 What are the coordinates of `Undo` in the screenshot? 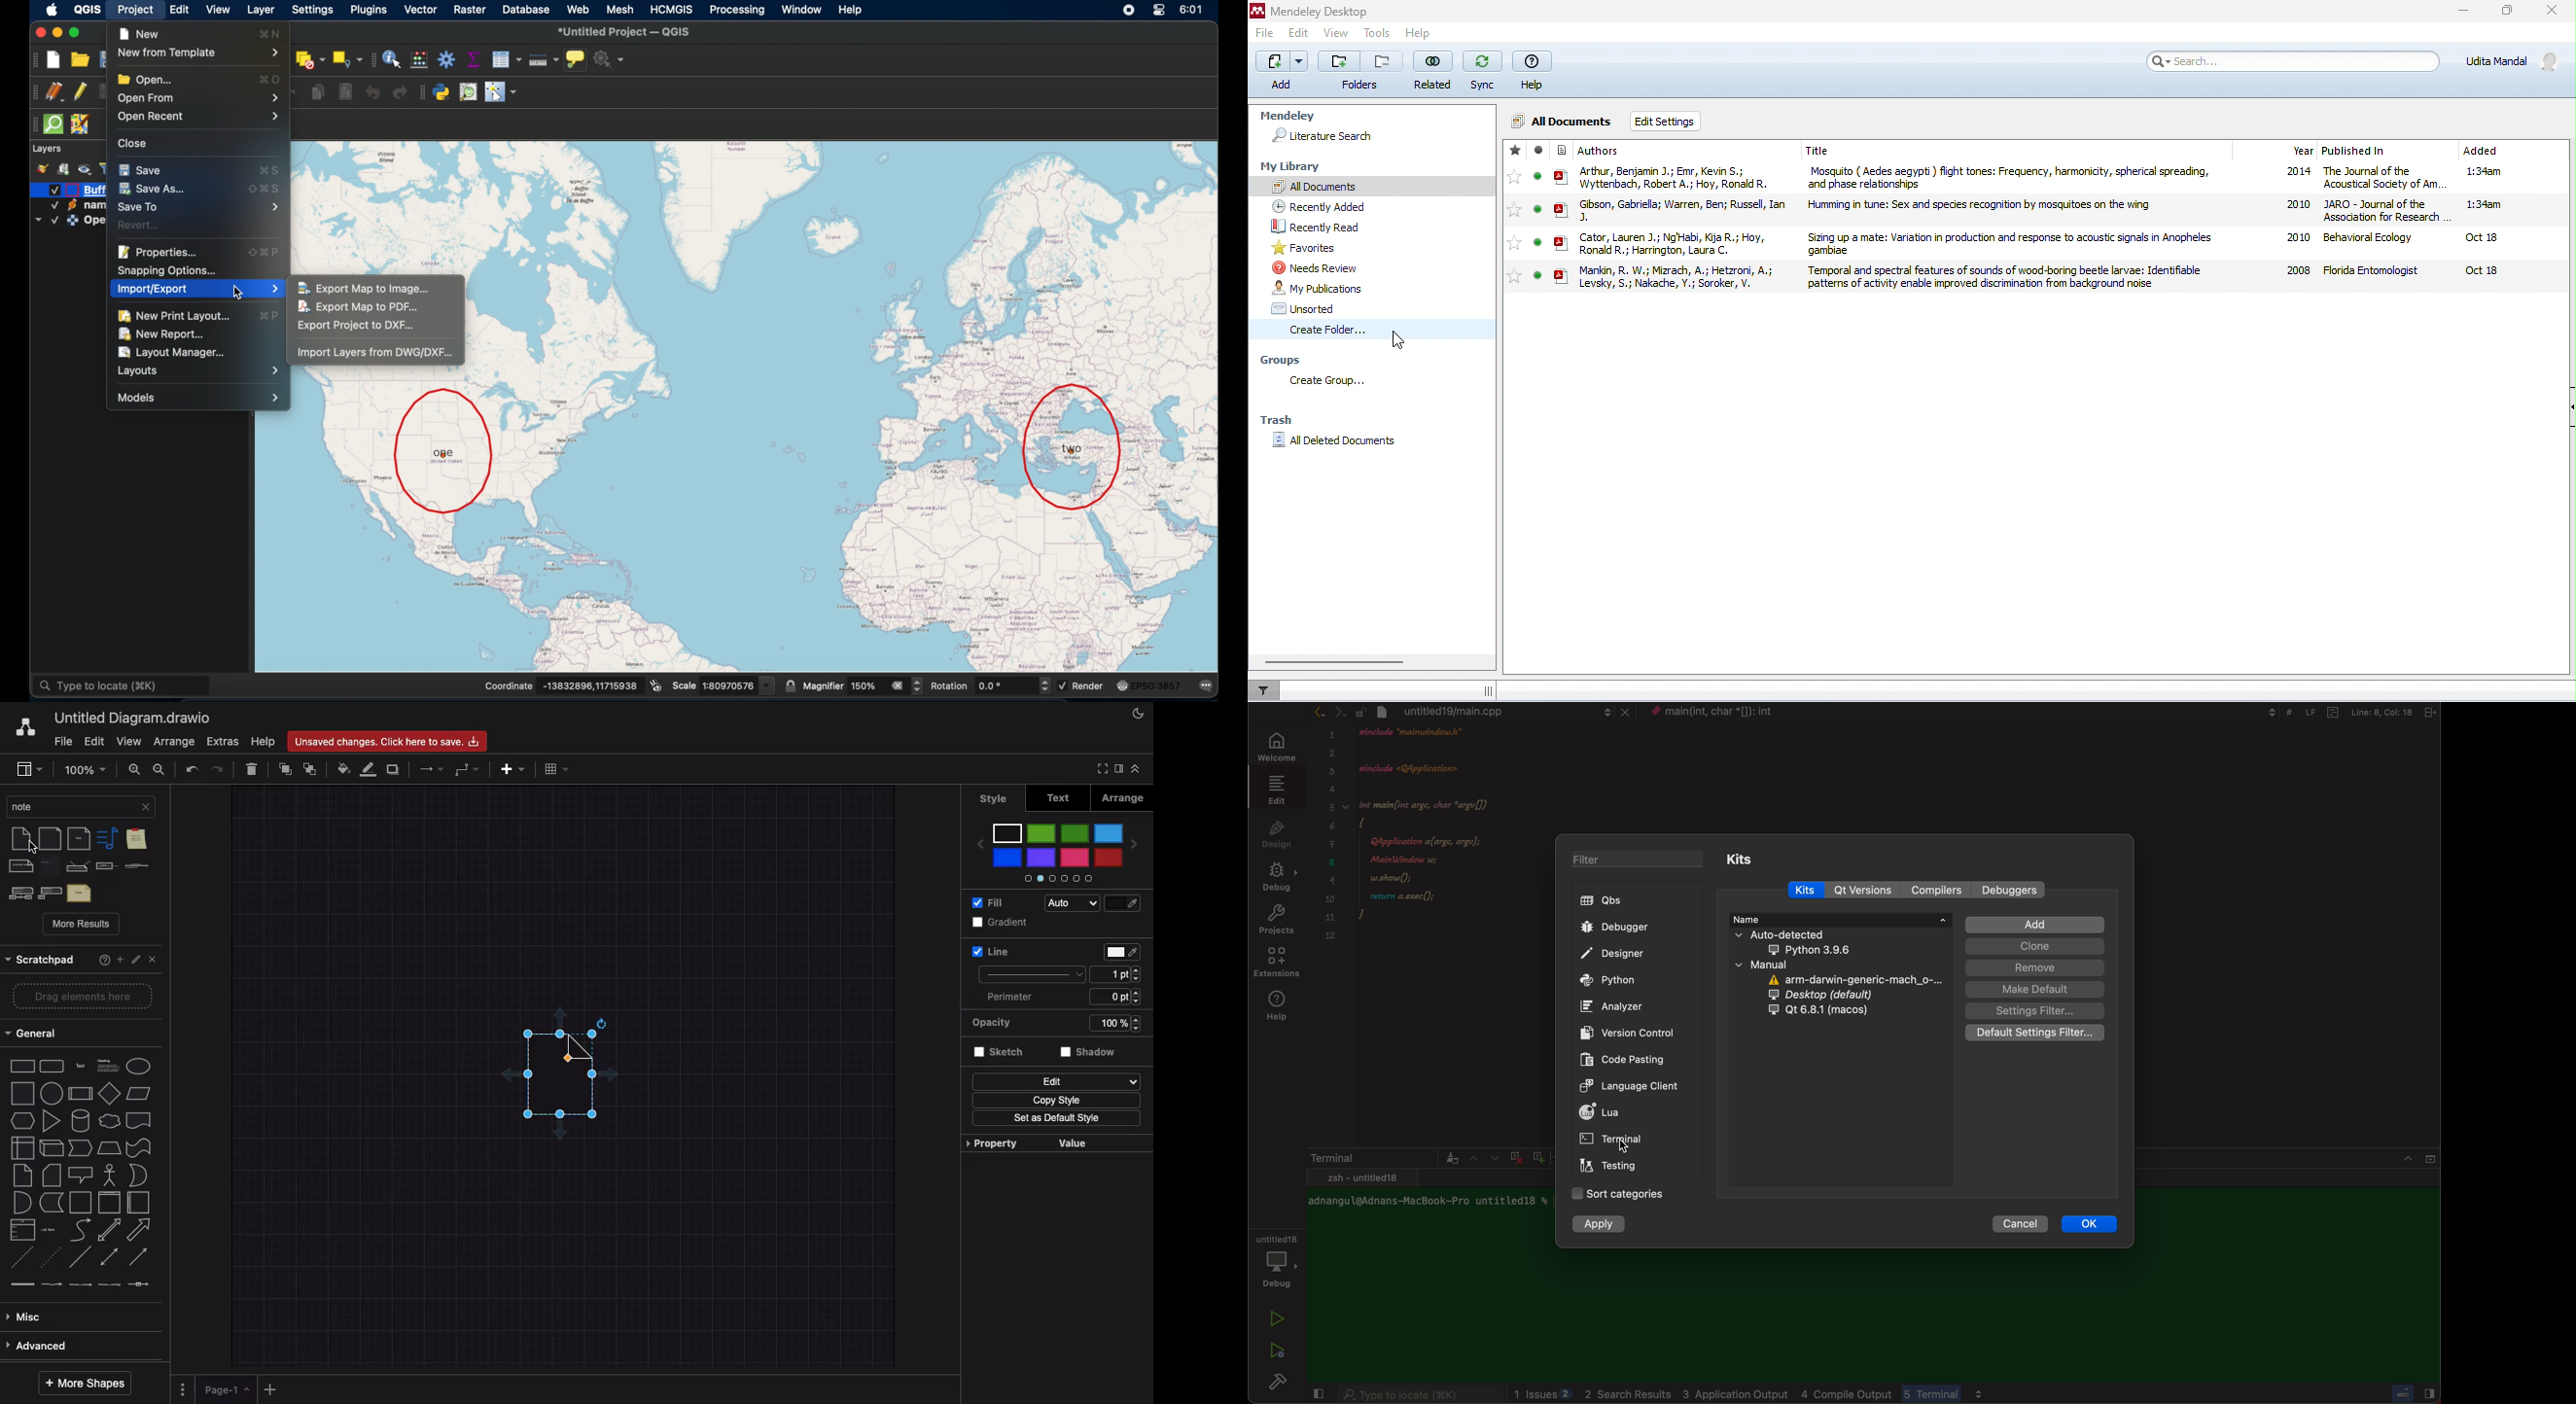 It's located at (192, 768).